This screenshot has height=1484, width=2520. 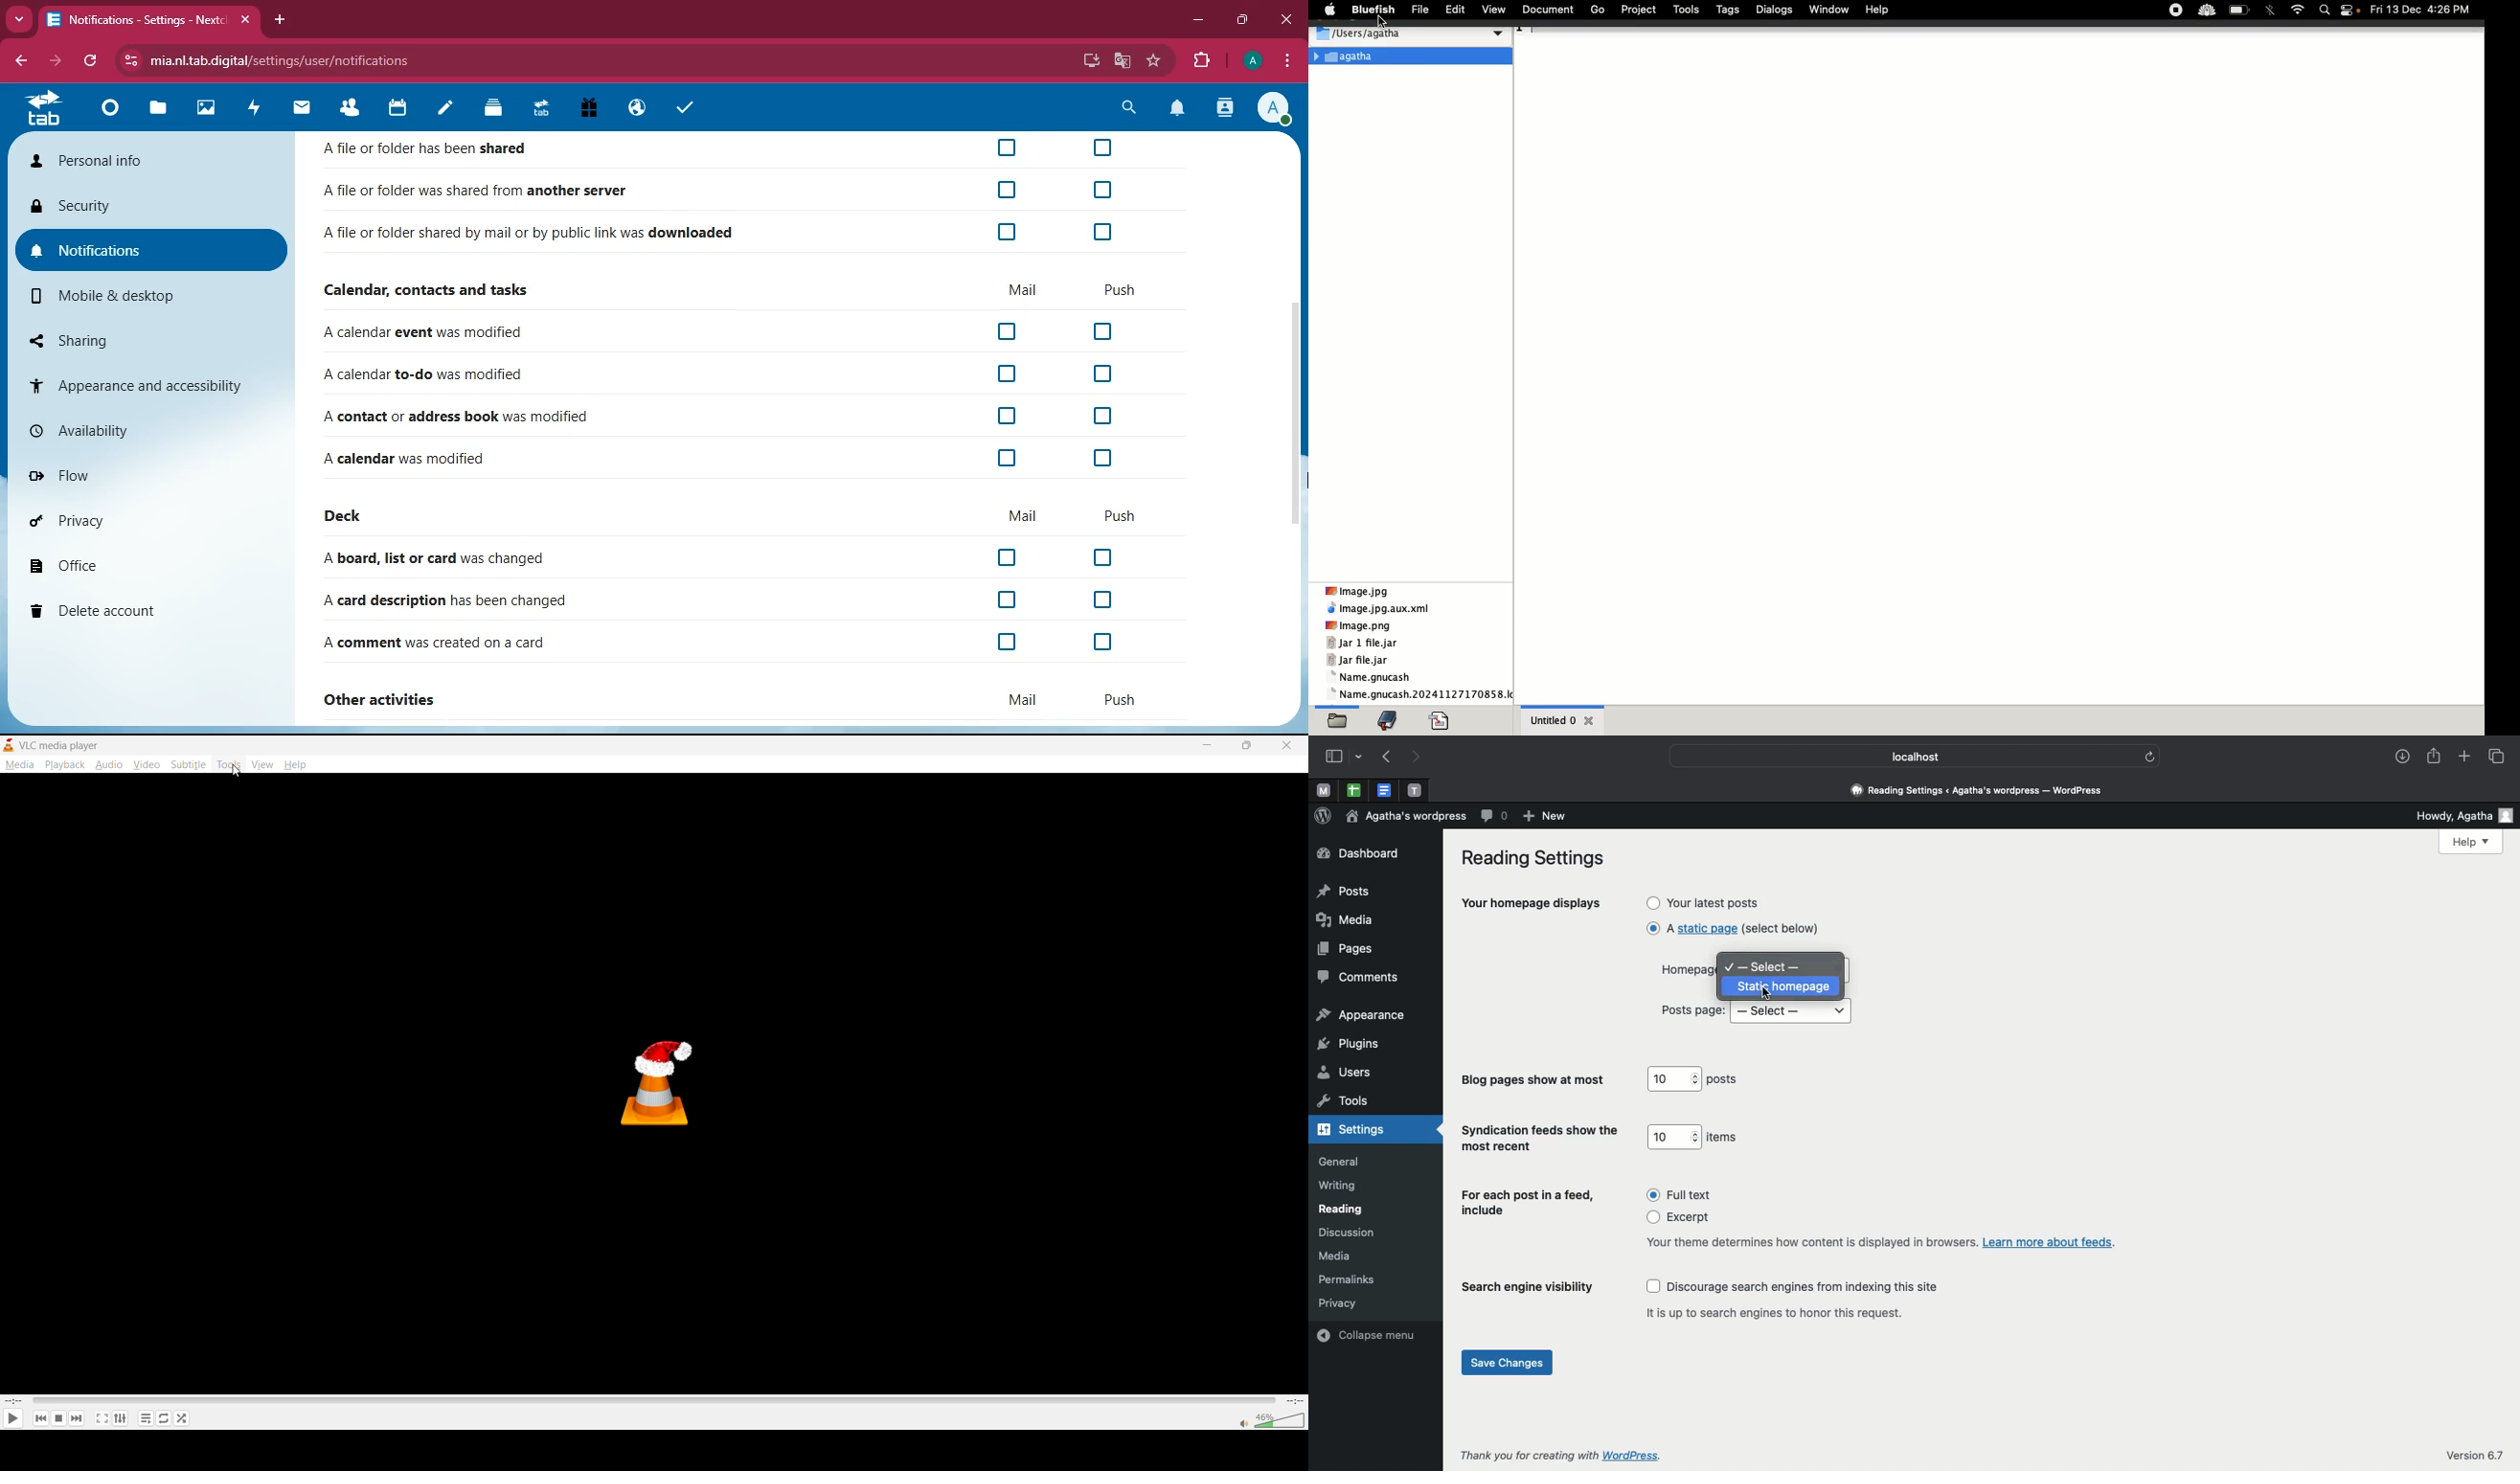 I want to click on current track time, so click(x=14, y=1400).